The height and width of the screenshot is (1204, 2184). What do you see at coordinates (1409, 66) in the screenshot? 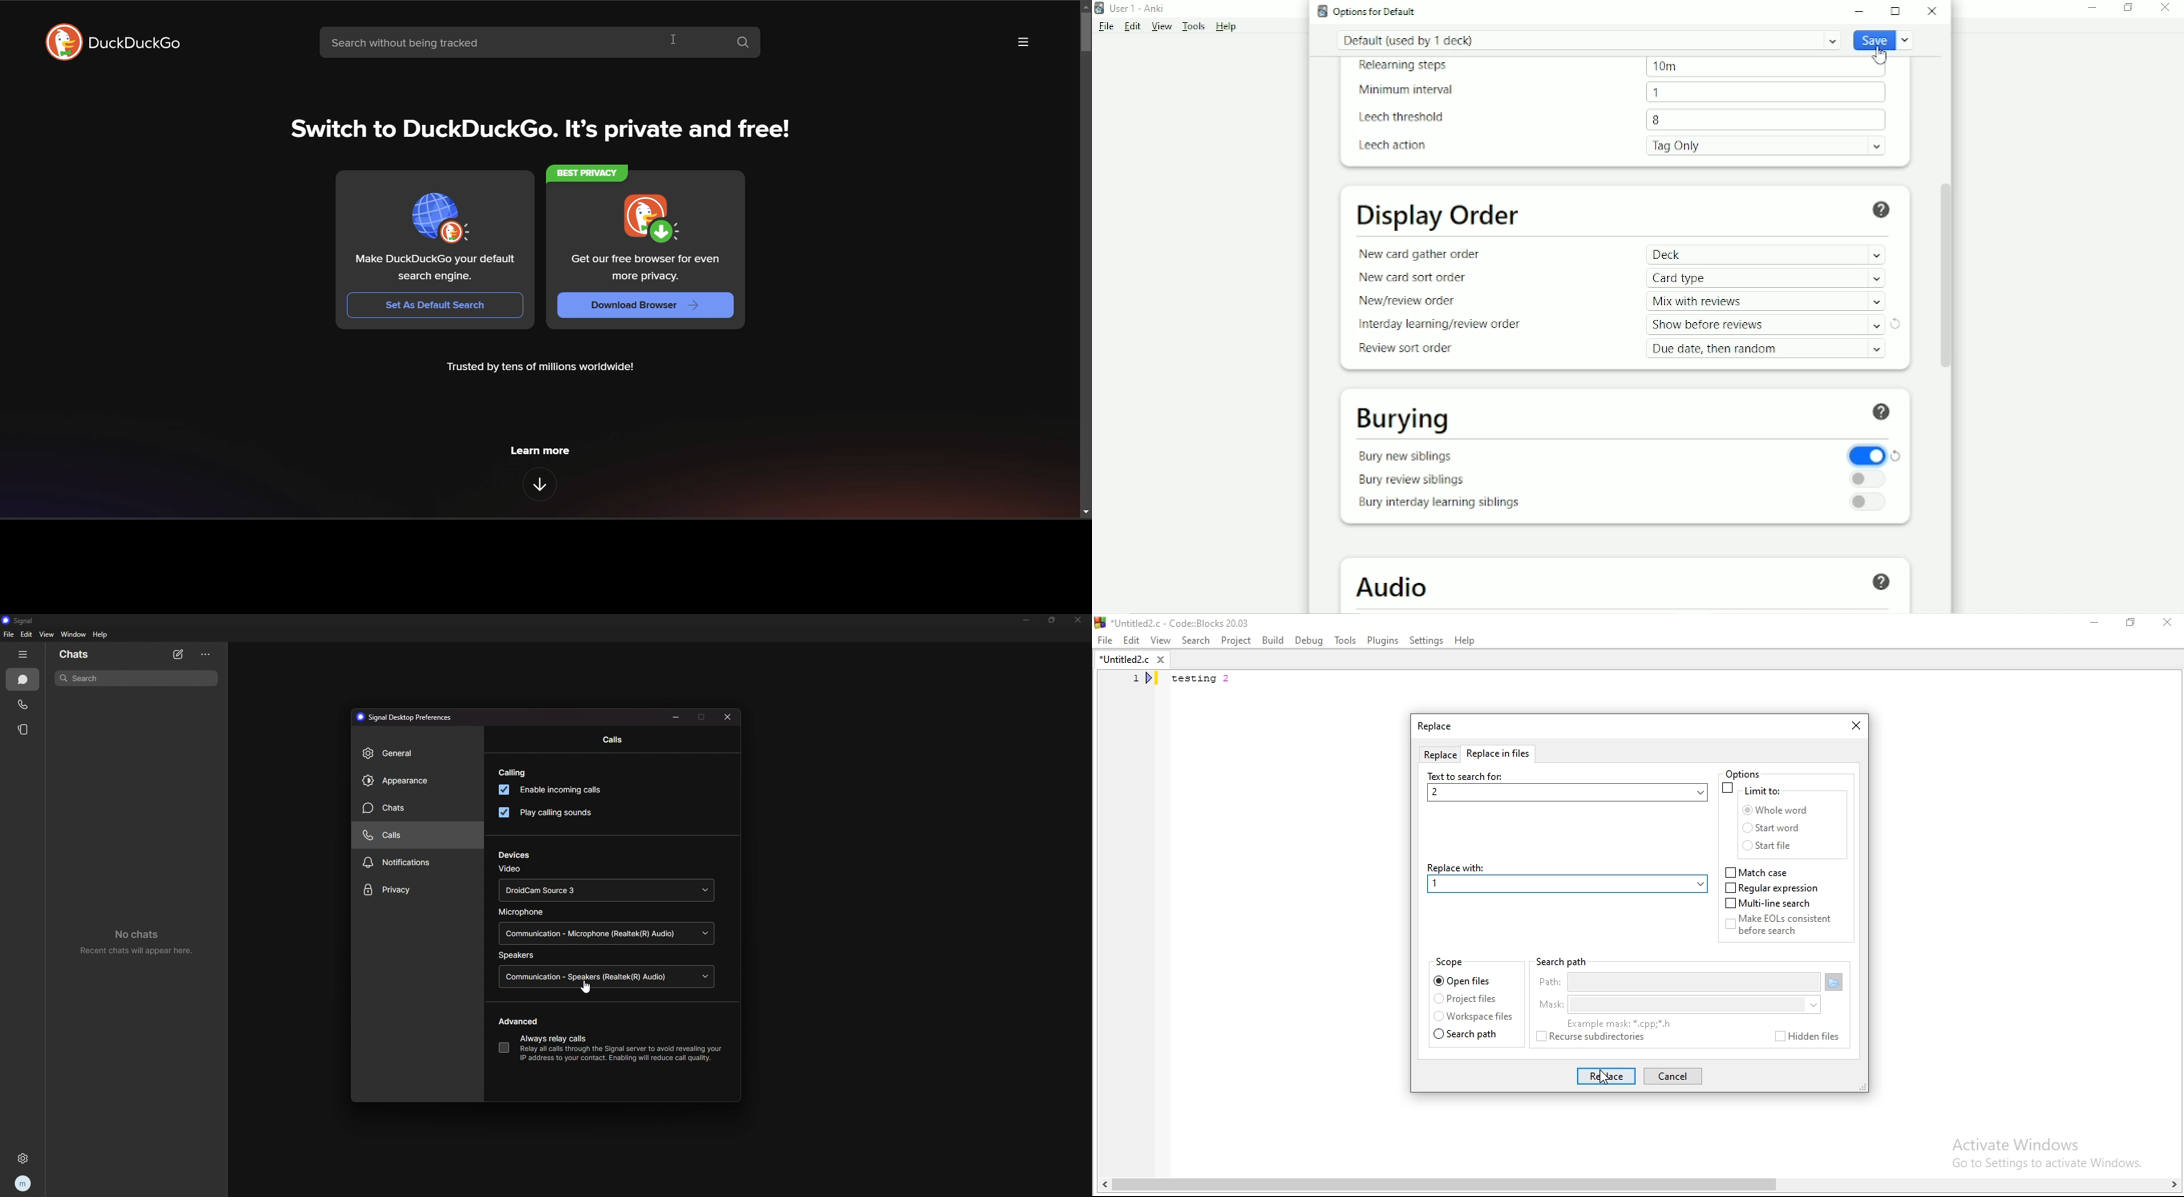
I see `relearning steps` at bounding box center [1409, 66].